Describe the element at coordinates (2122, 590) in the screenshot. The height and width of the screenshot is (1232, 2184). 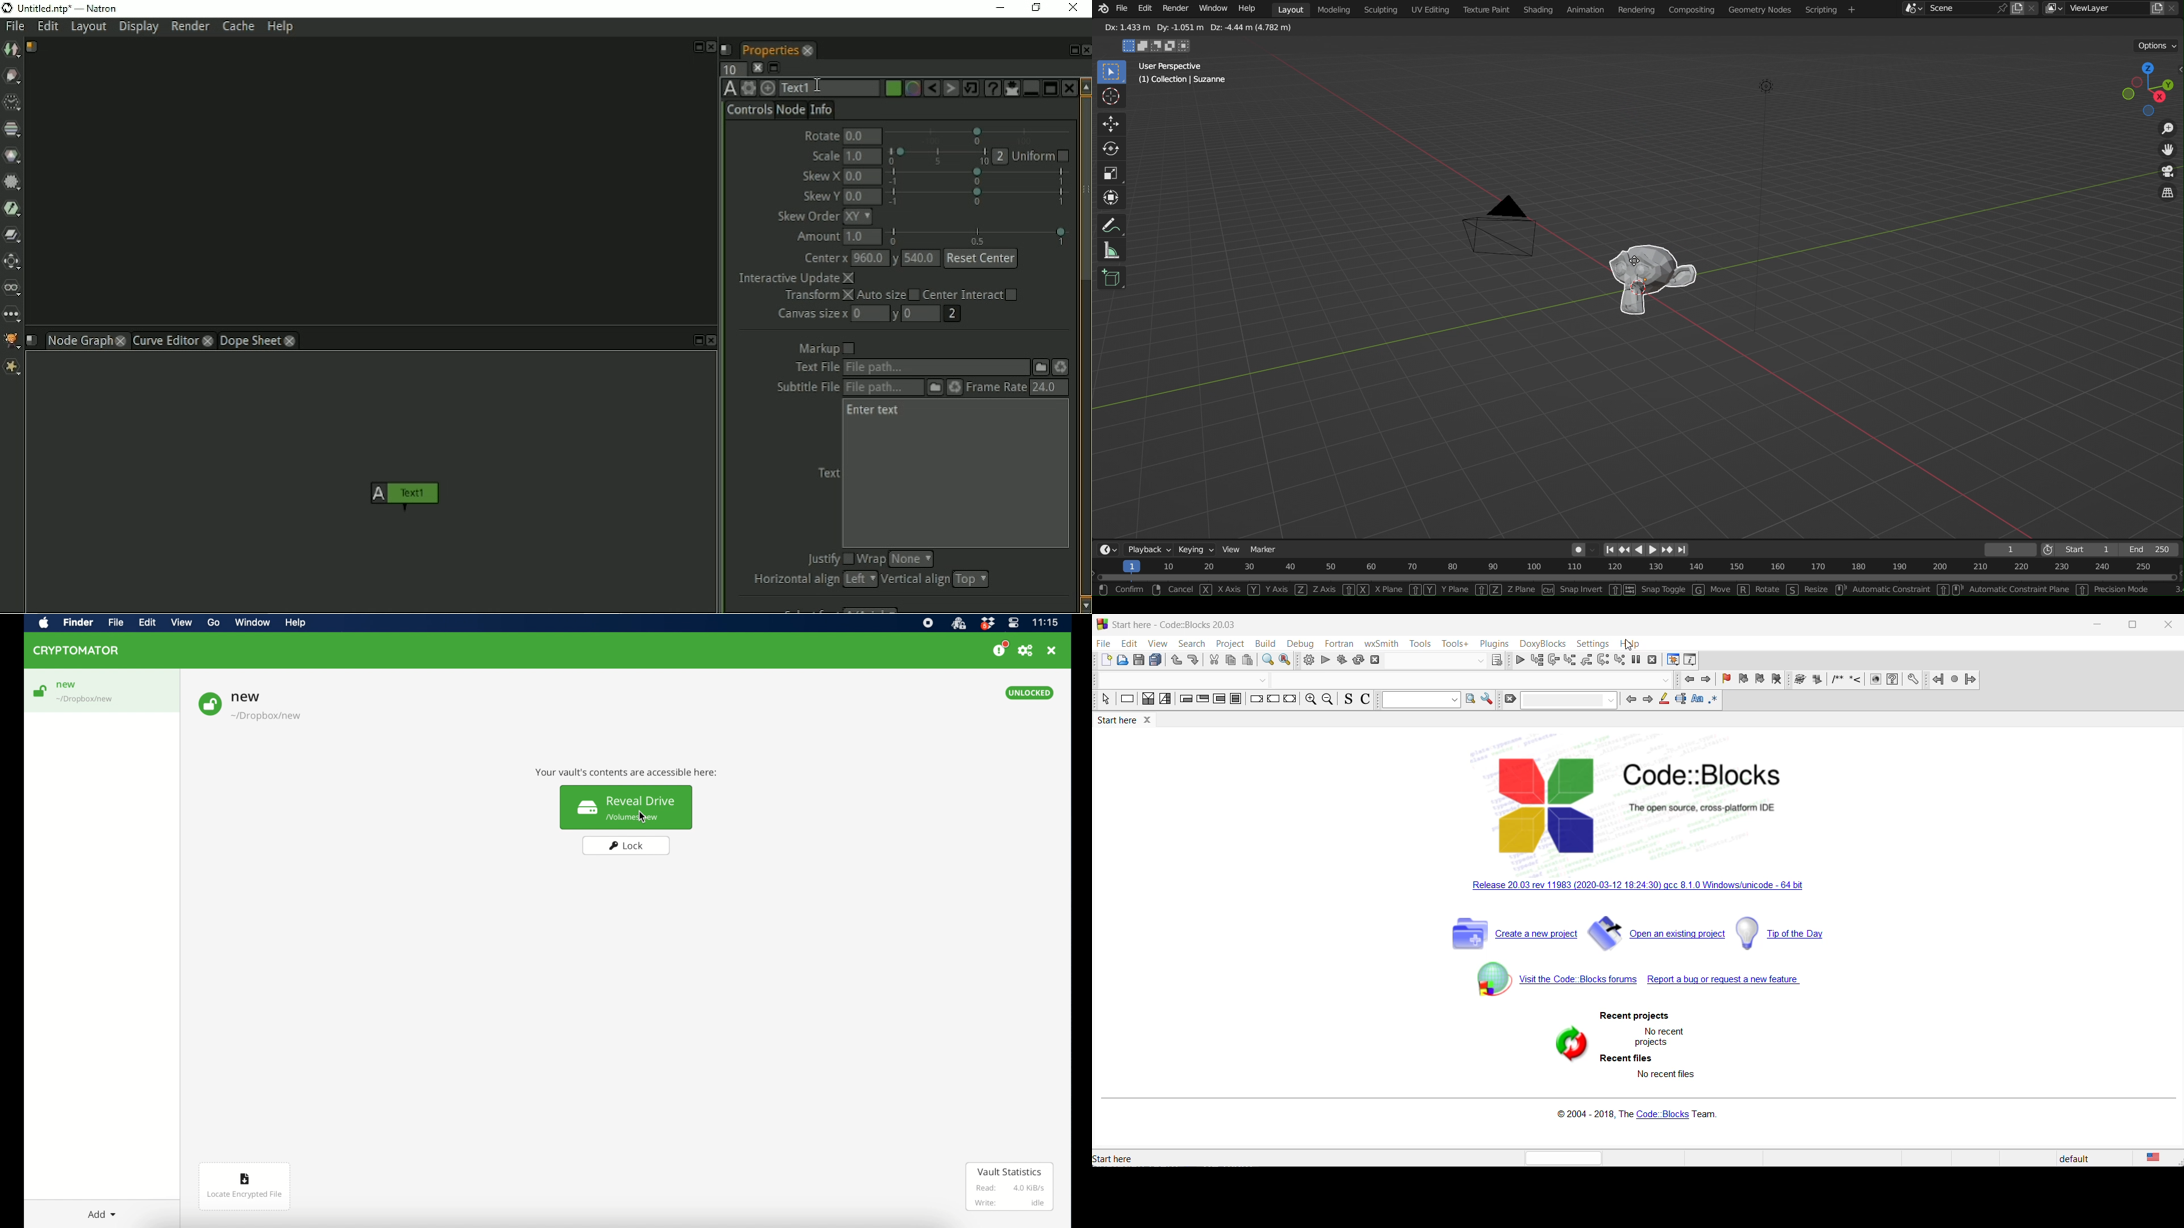
I see `Precision Mode` at that location.